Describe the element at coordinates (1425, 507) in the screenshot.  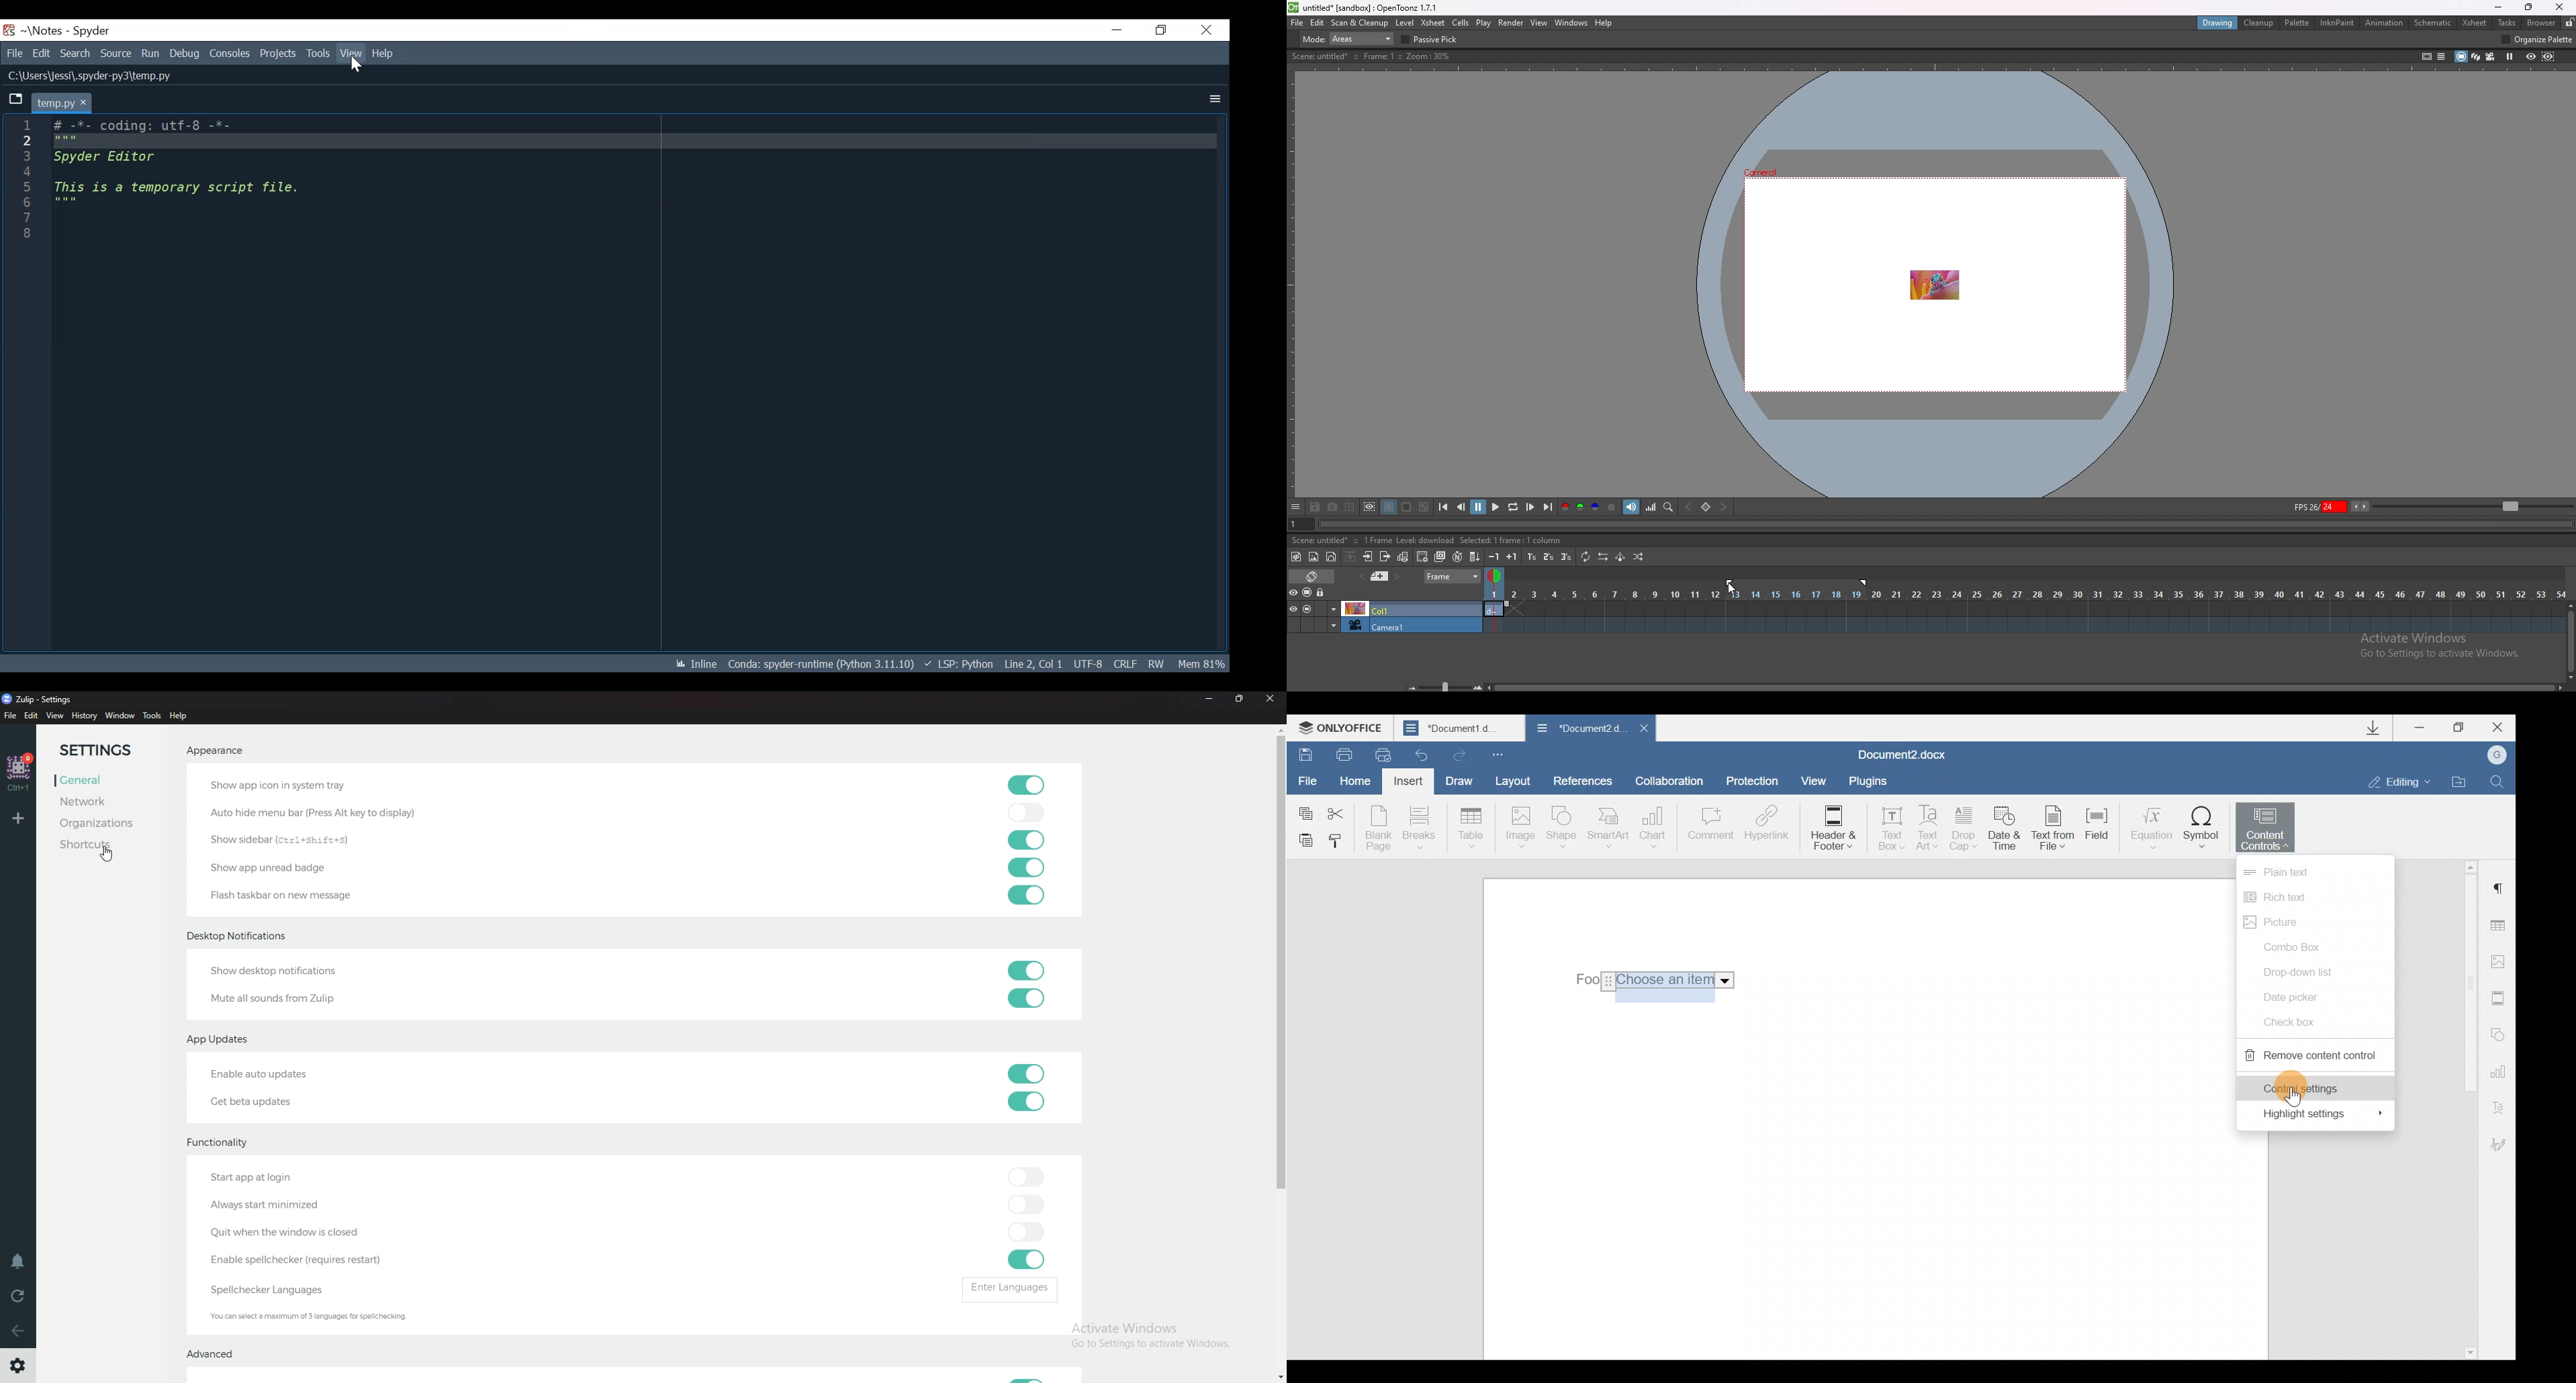
I see `checkered background` at that location.